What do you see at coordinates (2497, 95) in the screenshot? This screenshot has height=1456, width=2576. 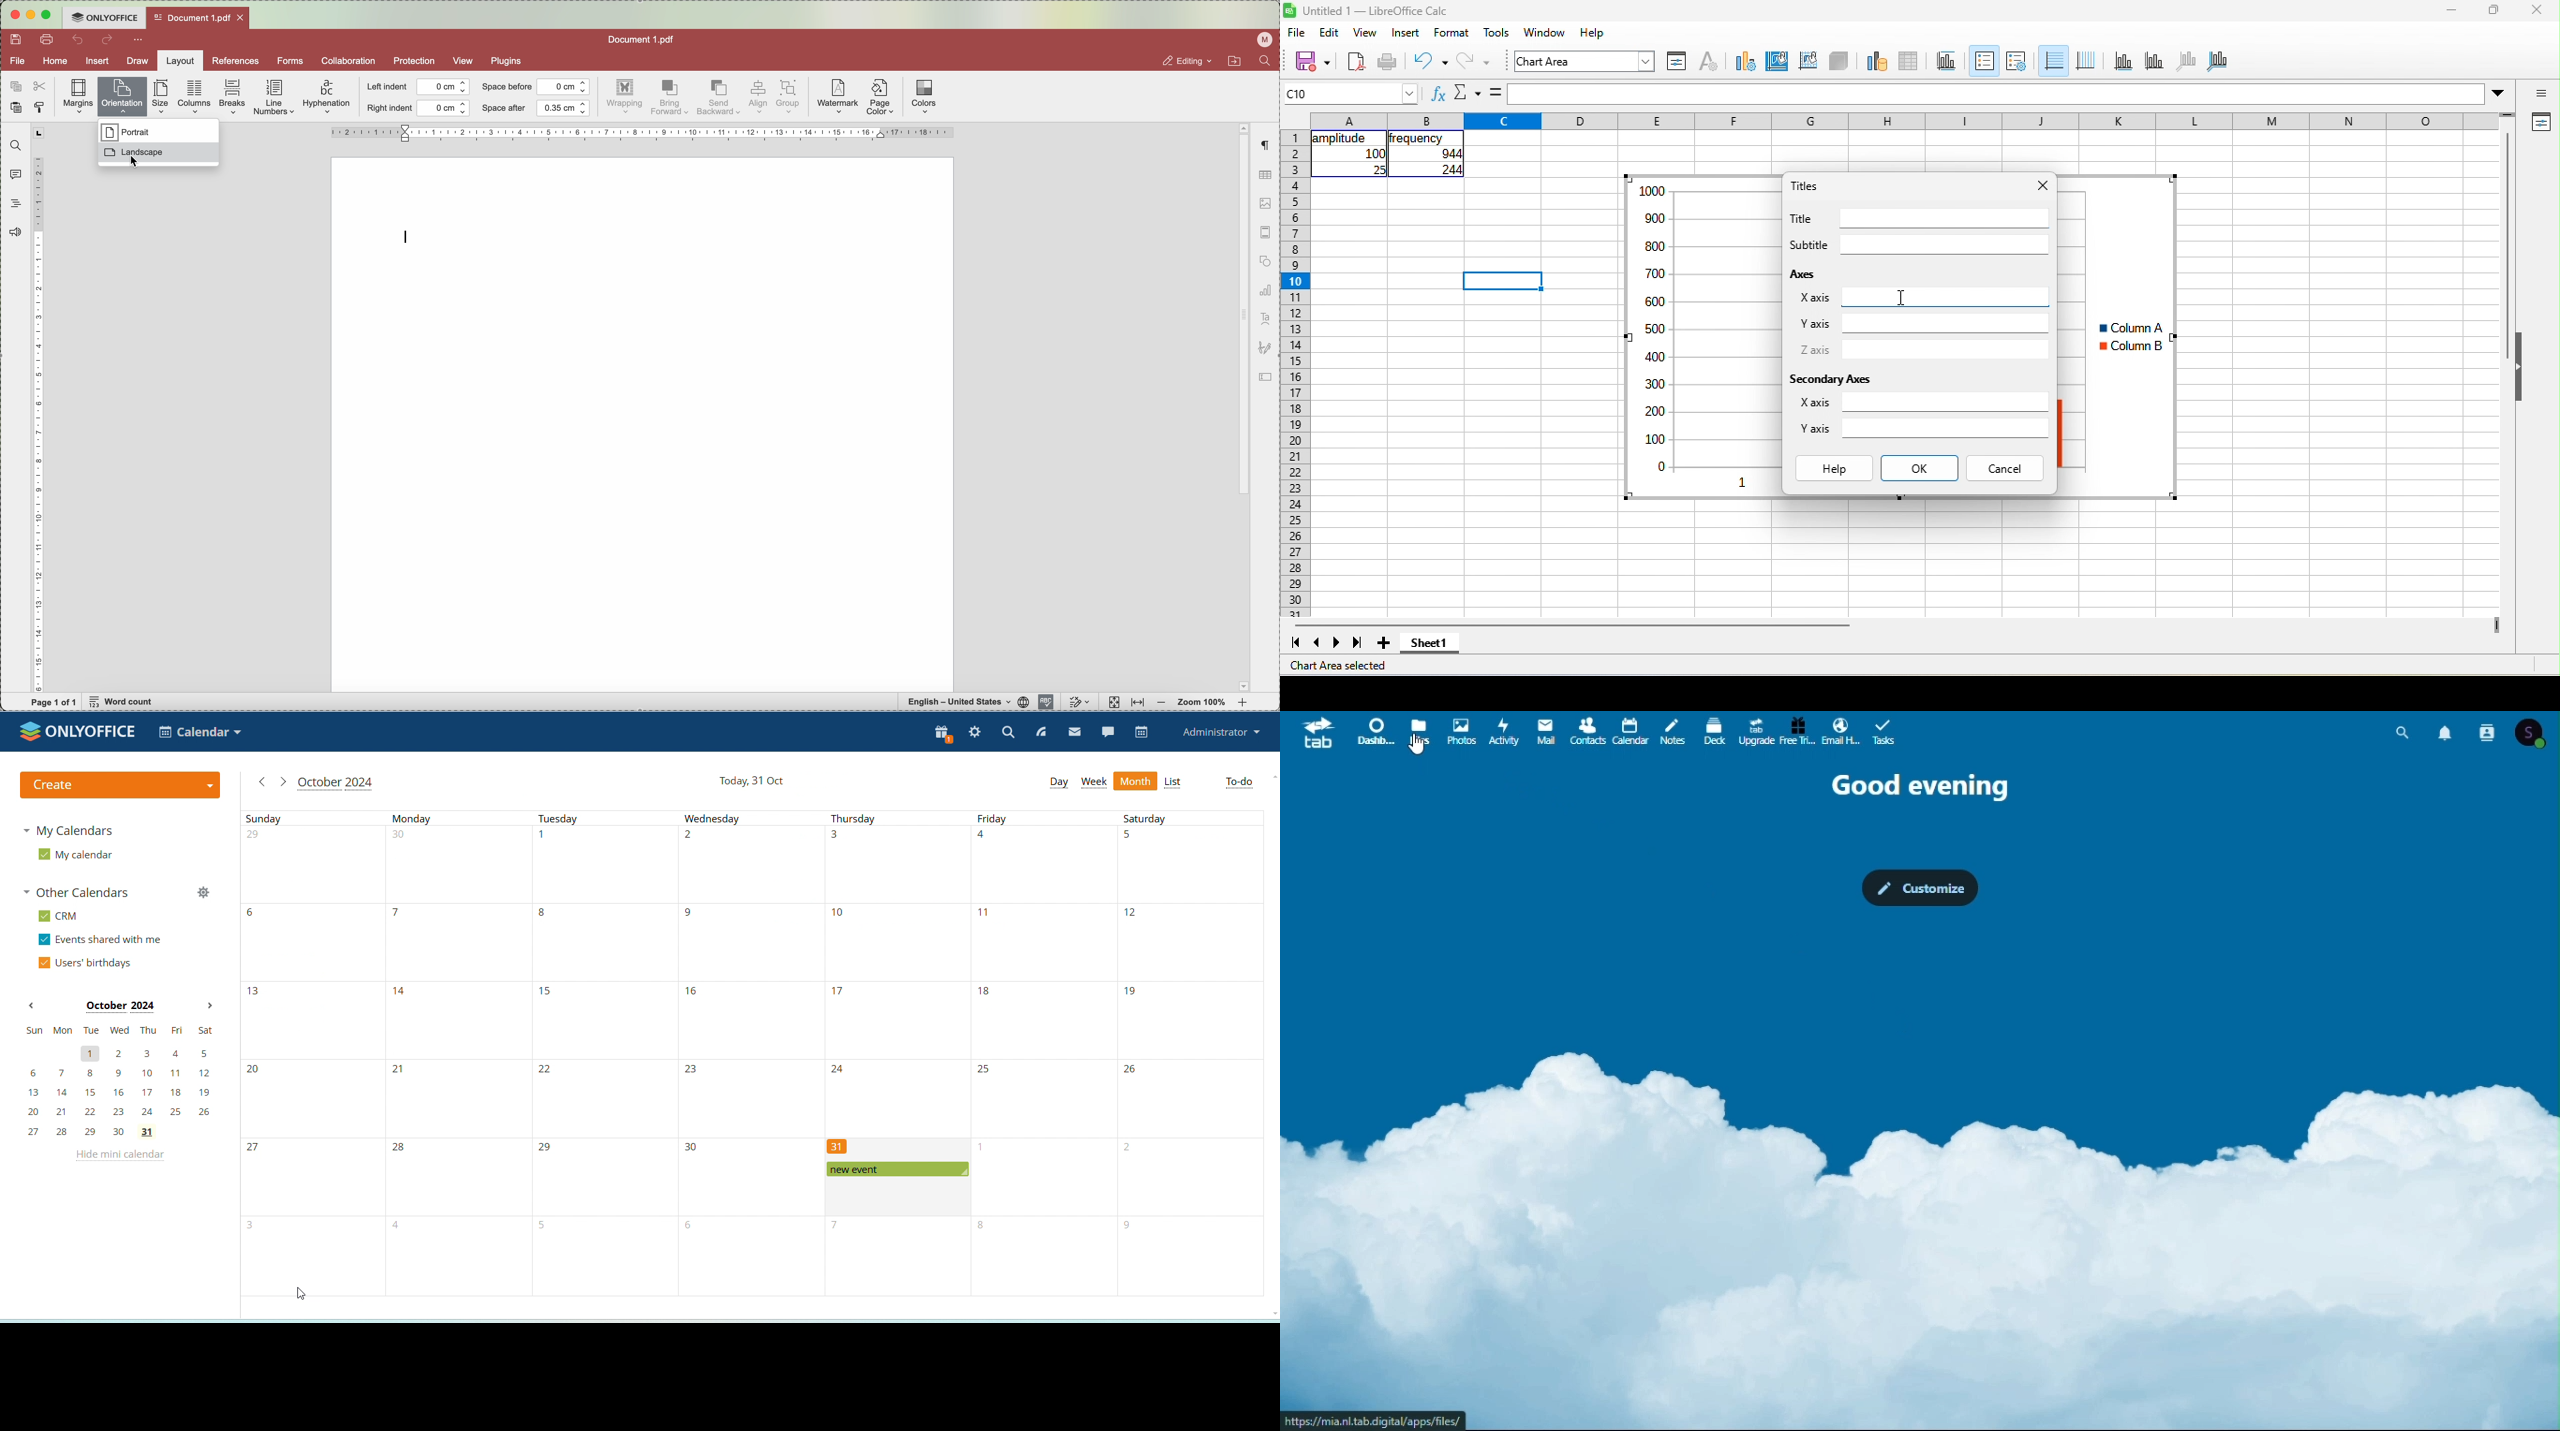 I see `More options` at bounding box center [2497, 95].